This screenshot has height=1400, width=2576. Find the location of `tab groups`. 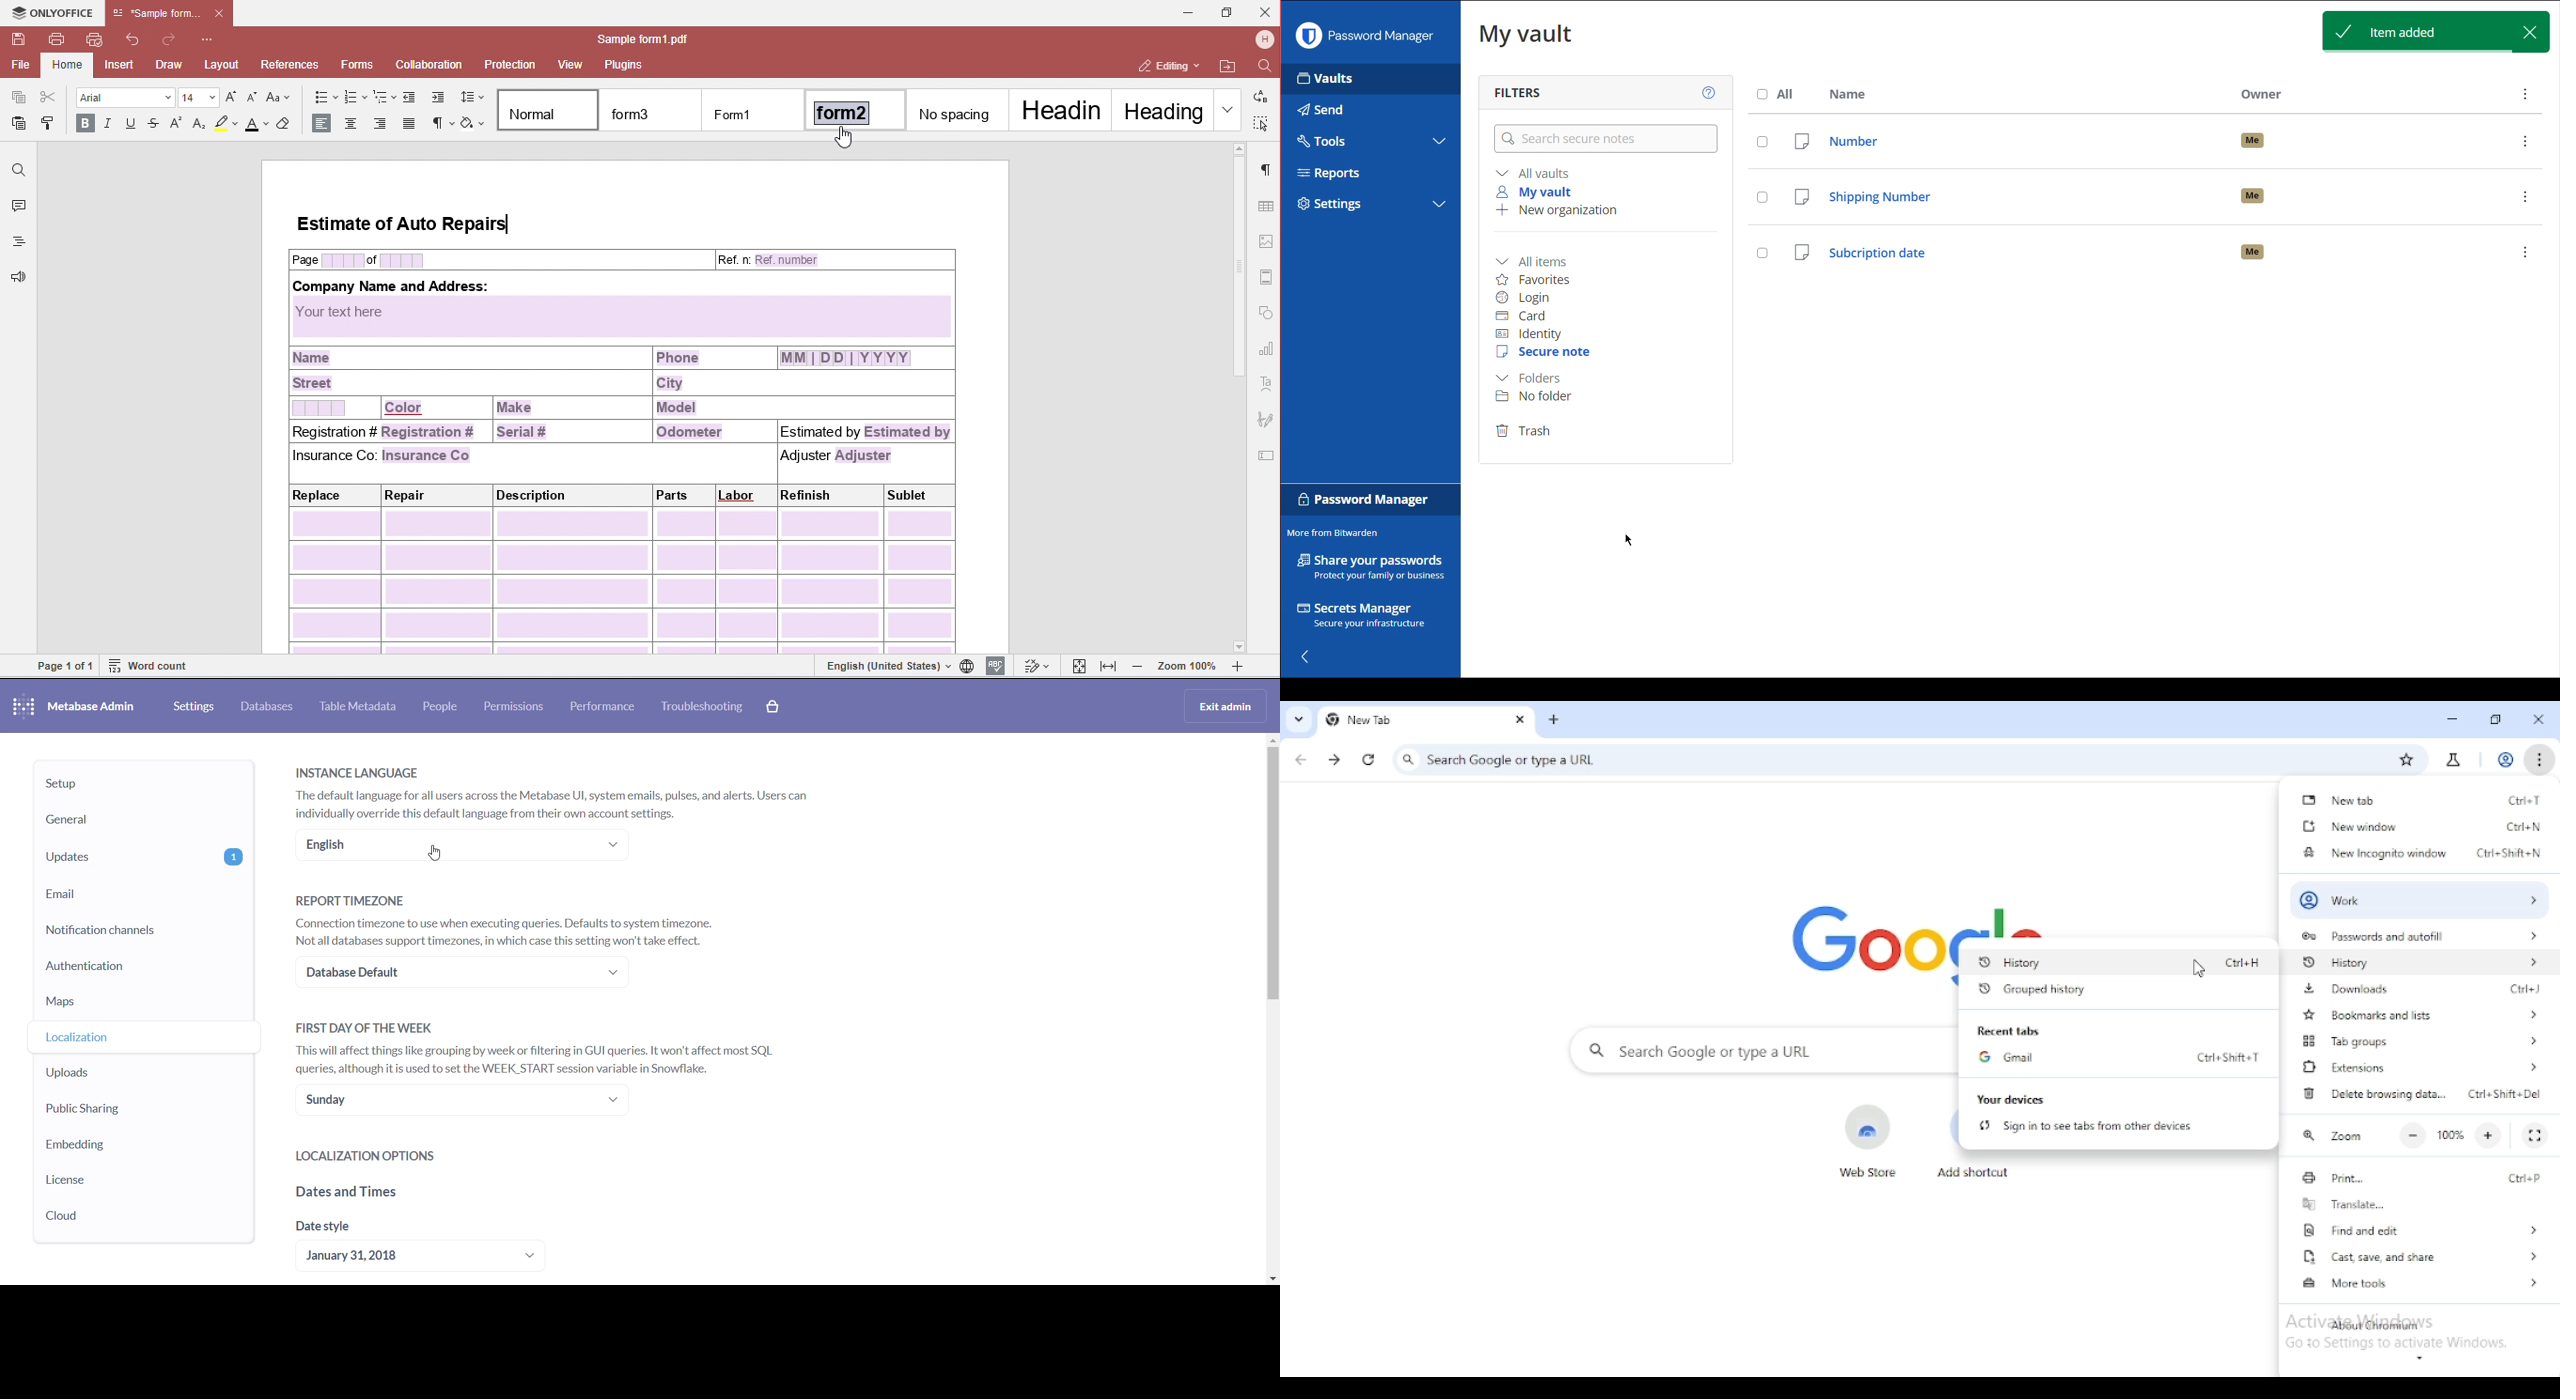

tab groups is located at coordinates (2423, 1041).